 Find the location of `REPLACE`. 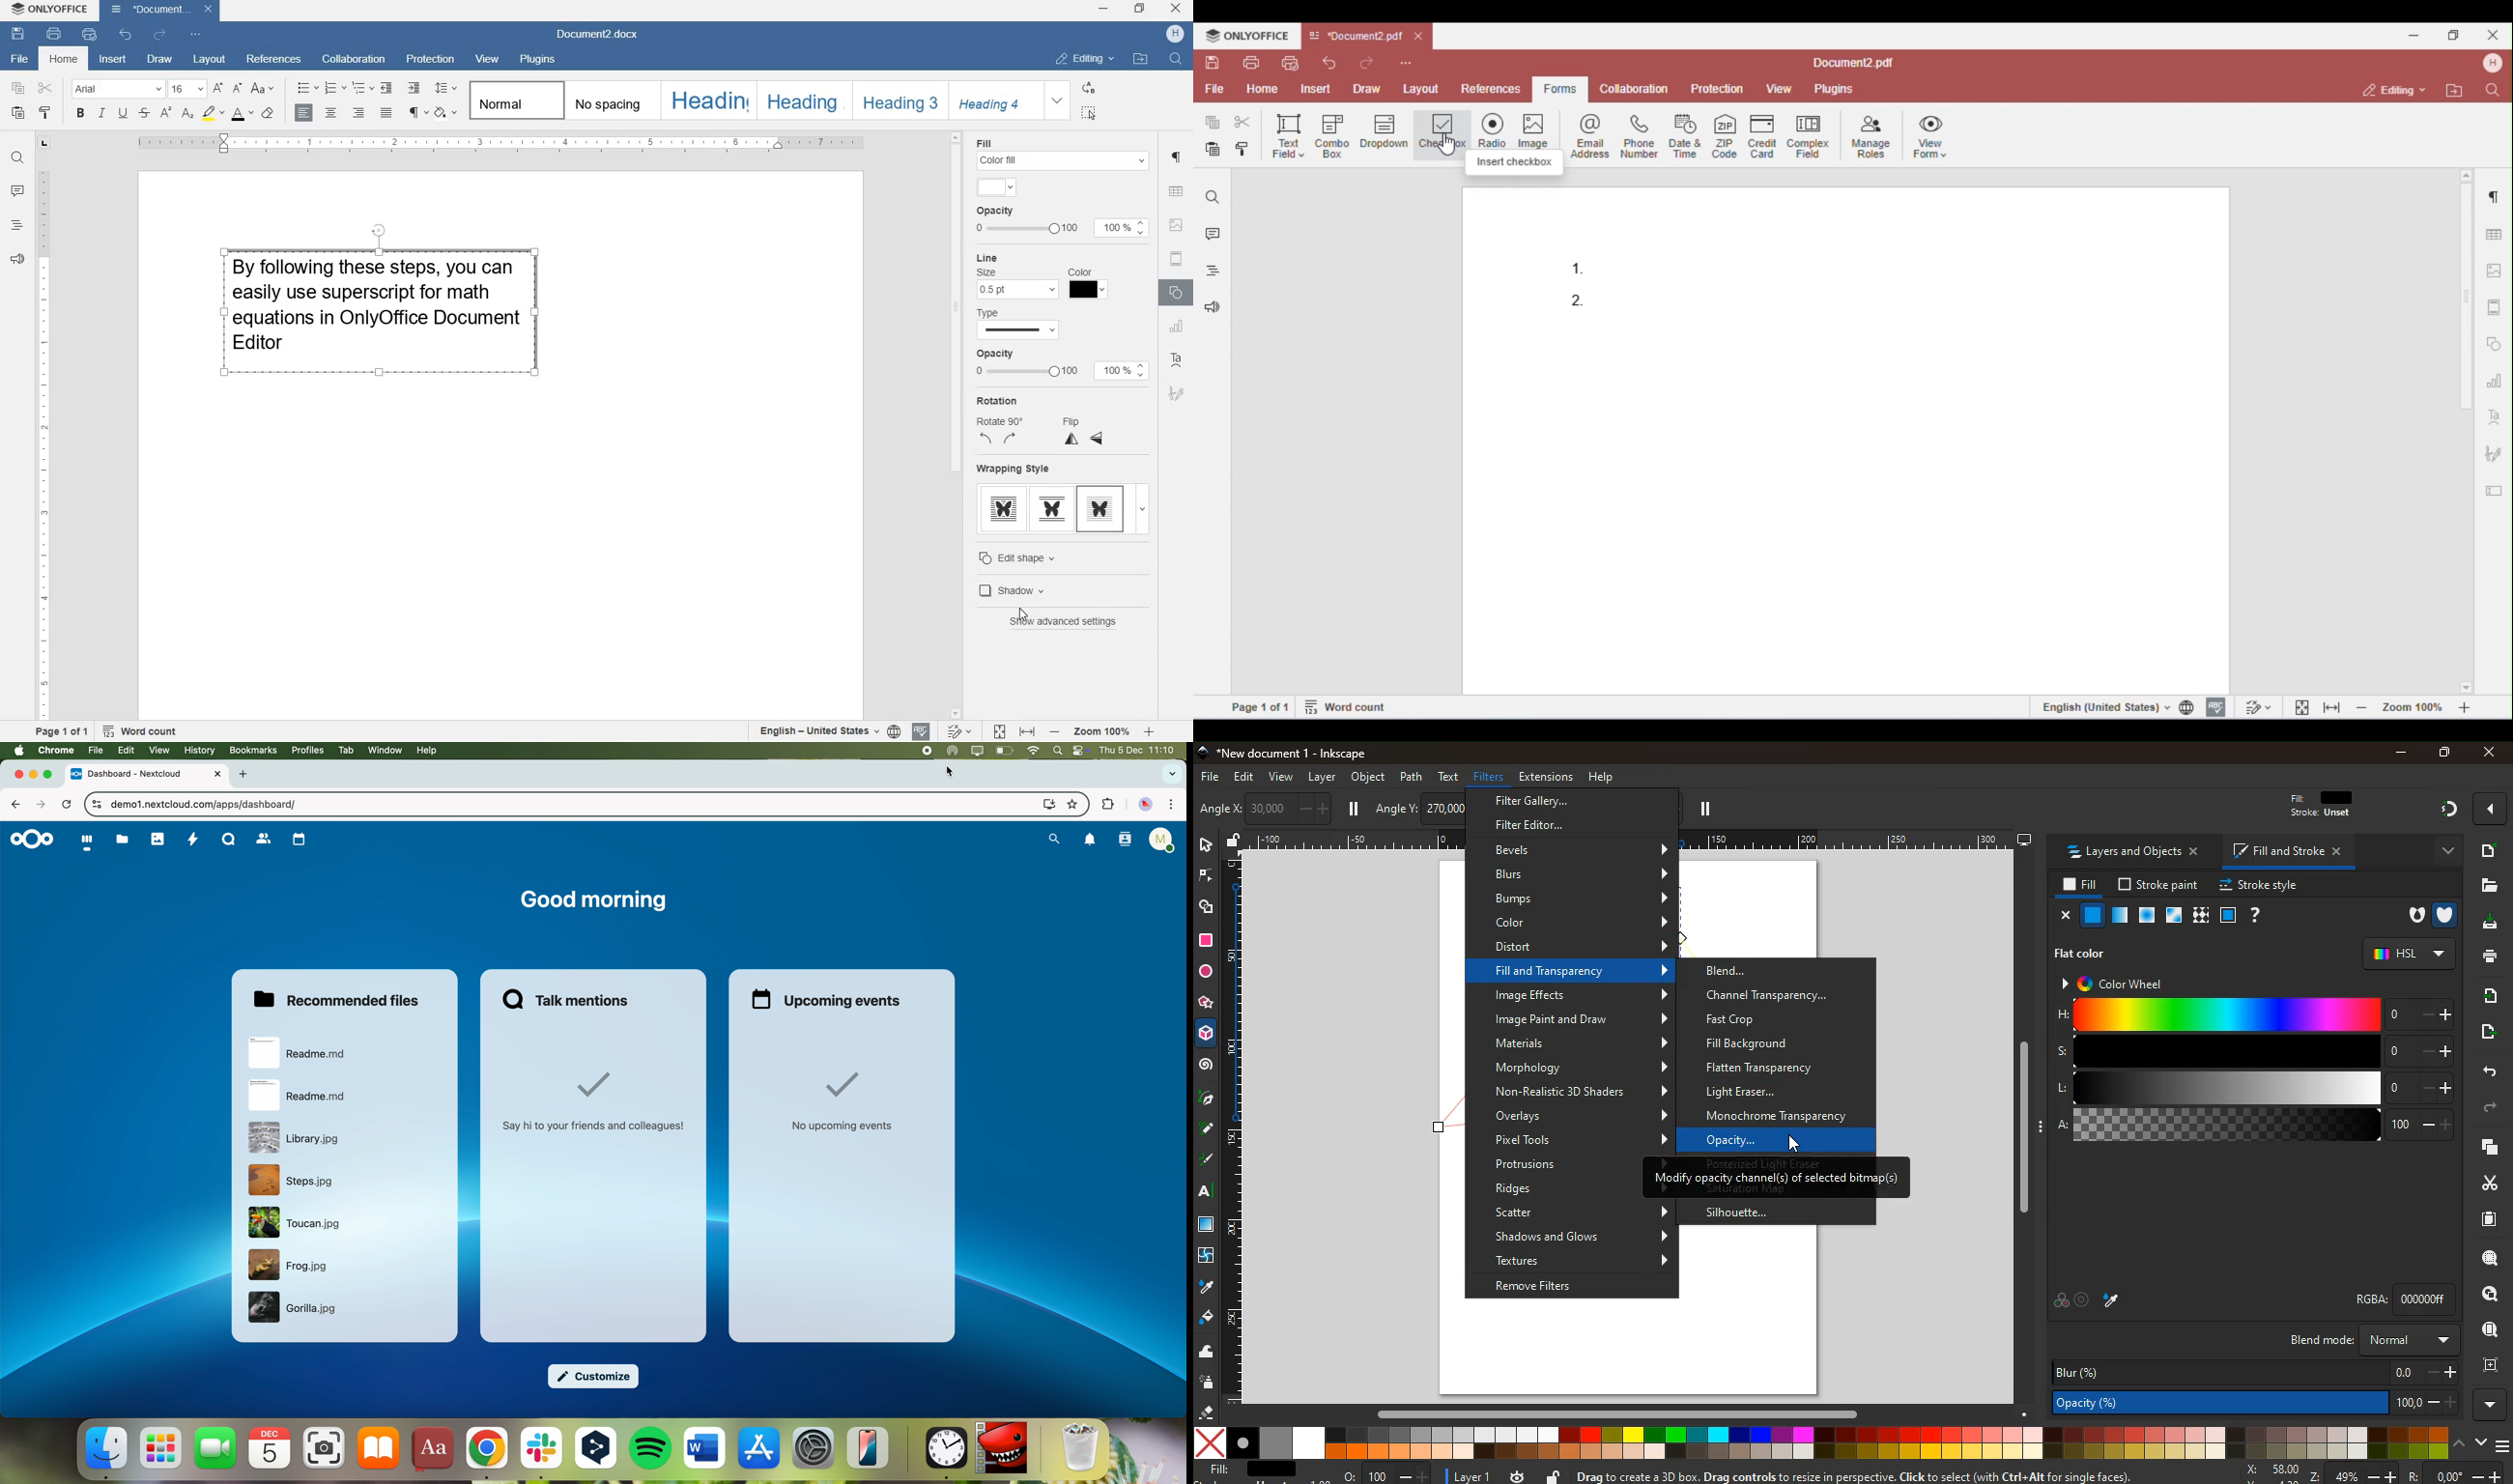

REPLACE is located at coordinates (1089, 87).